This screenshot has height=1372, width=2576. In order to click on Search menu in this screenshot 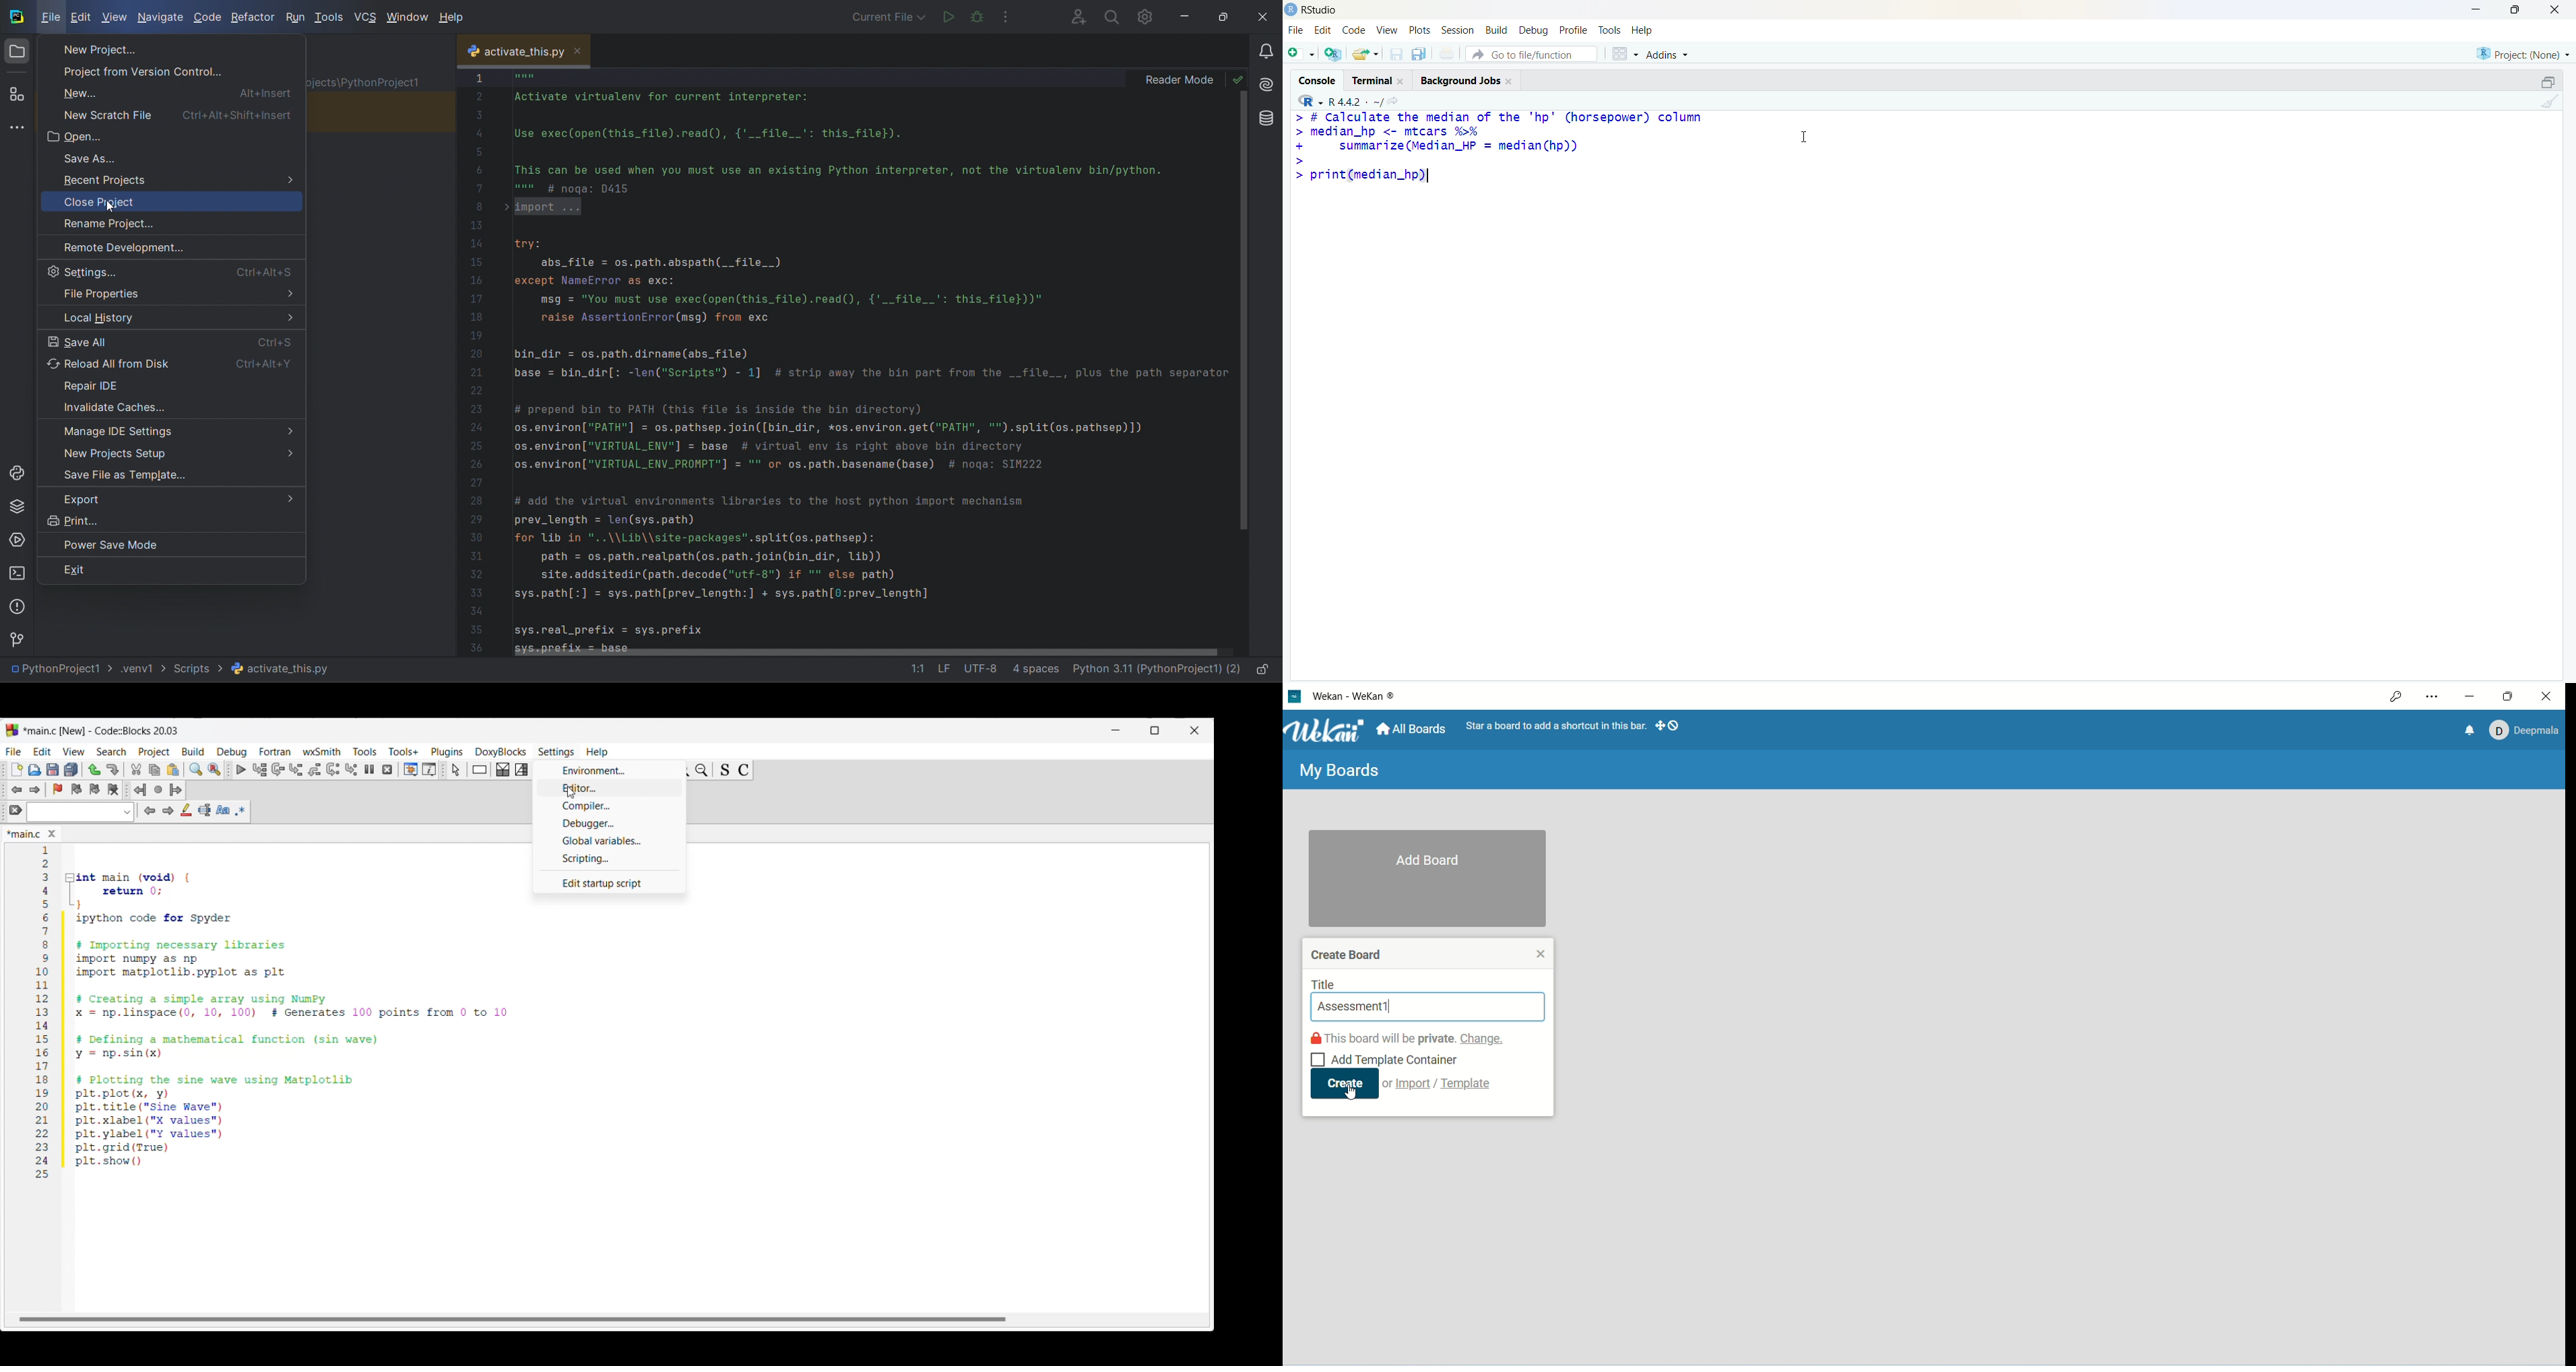, I will do `click(111, 752)`.